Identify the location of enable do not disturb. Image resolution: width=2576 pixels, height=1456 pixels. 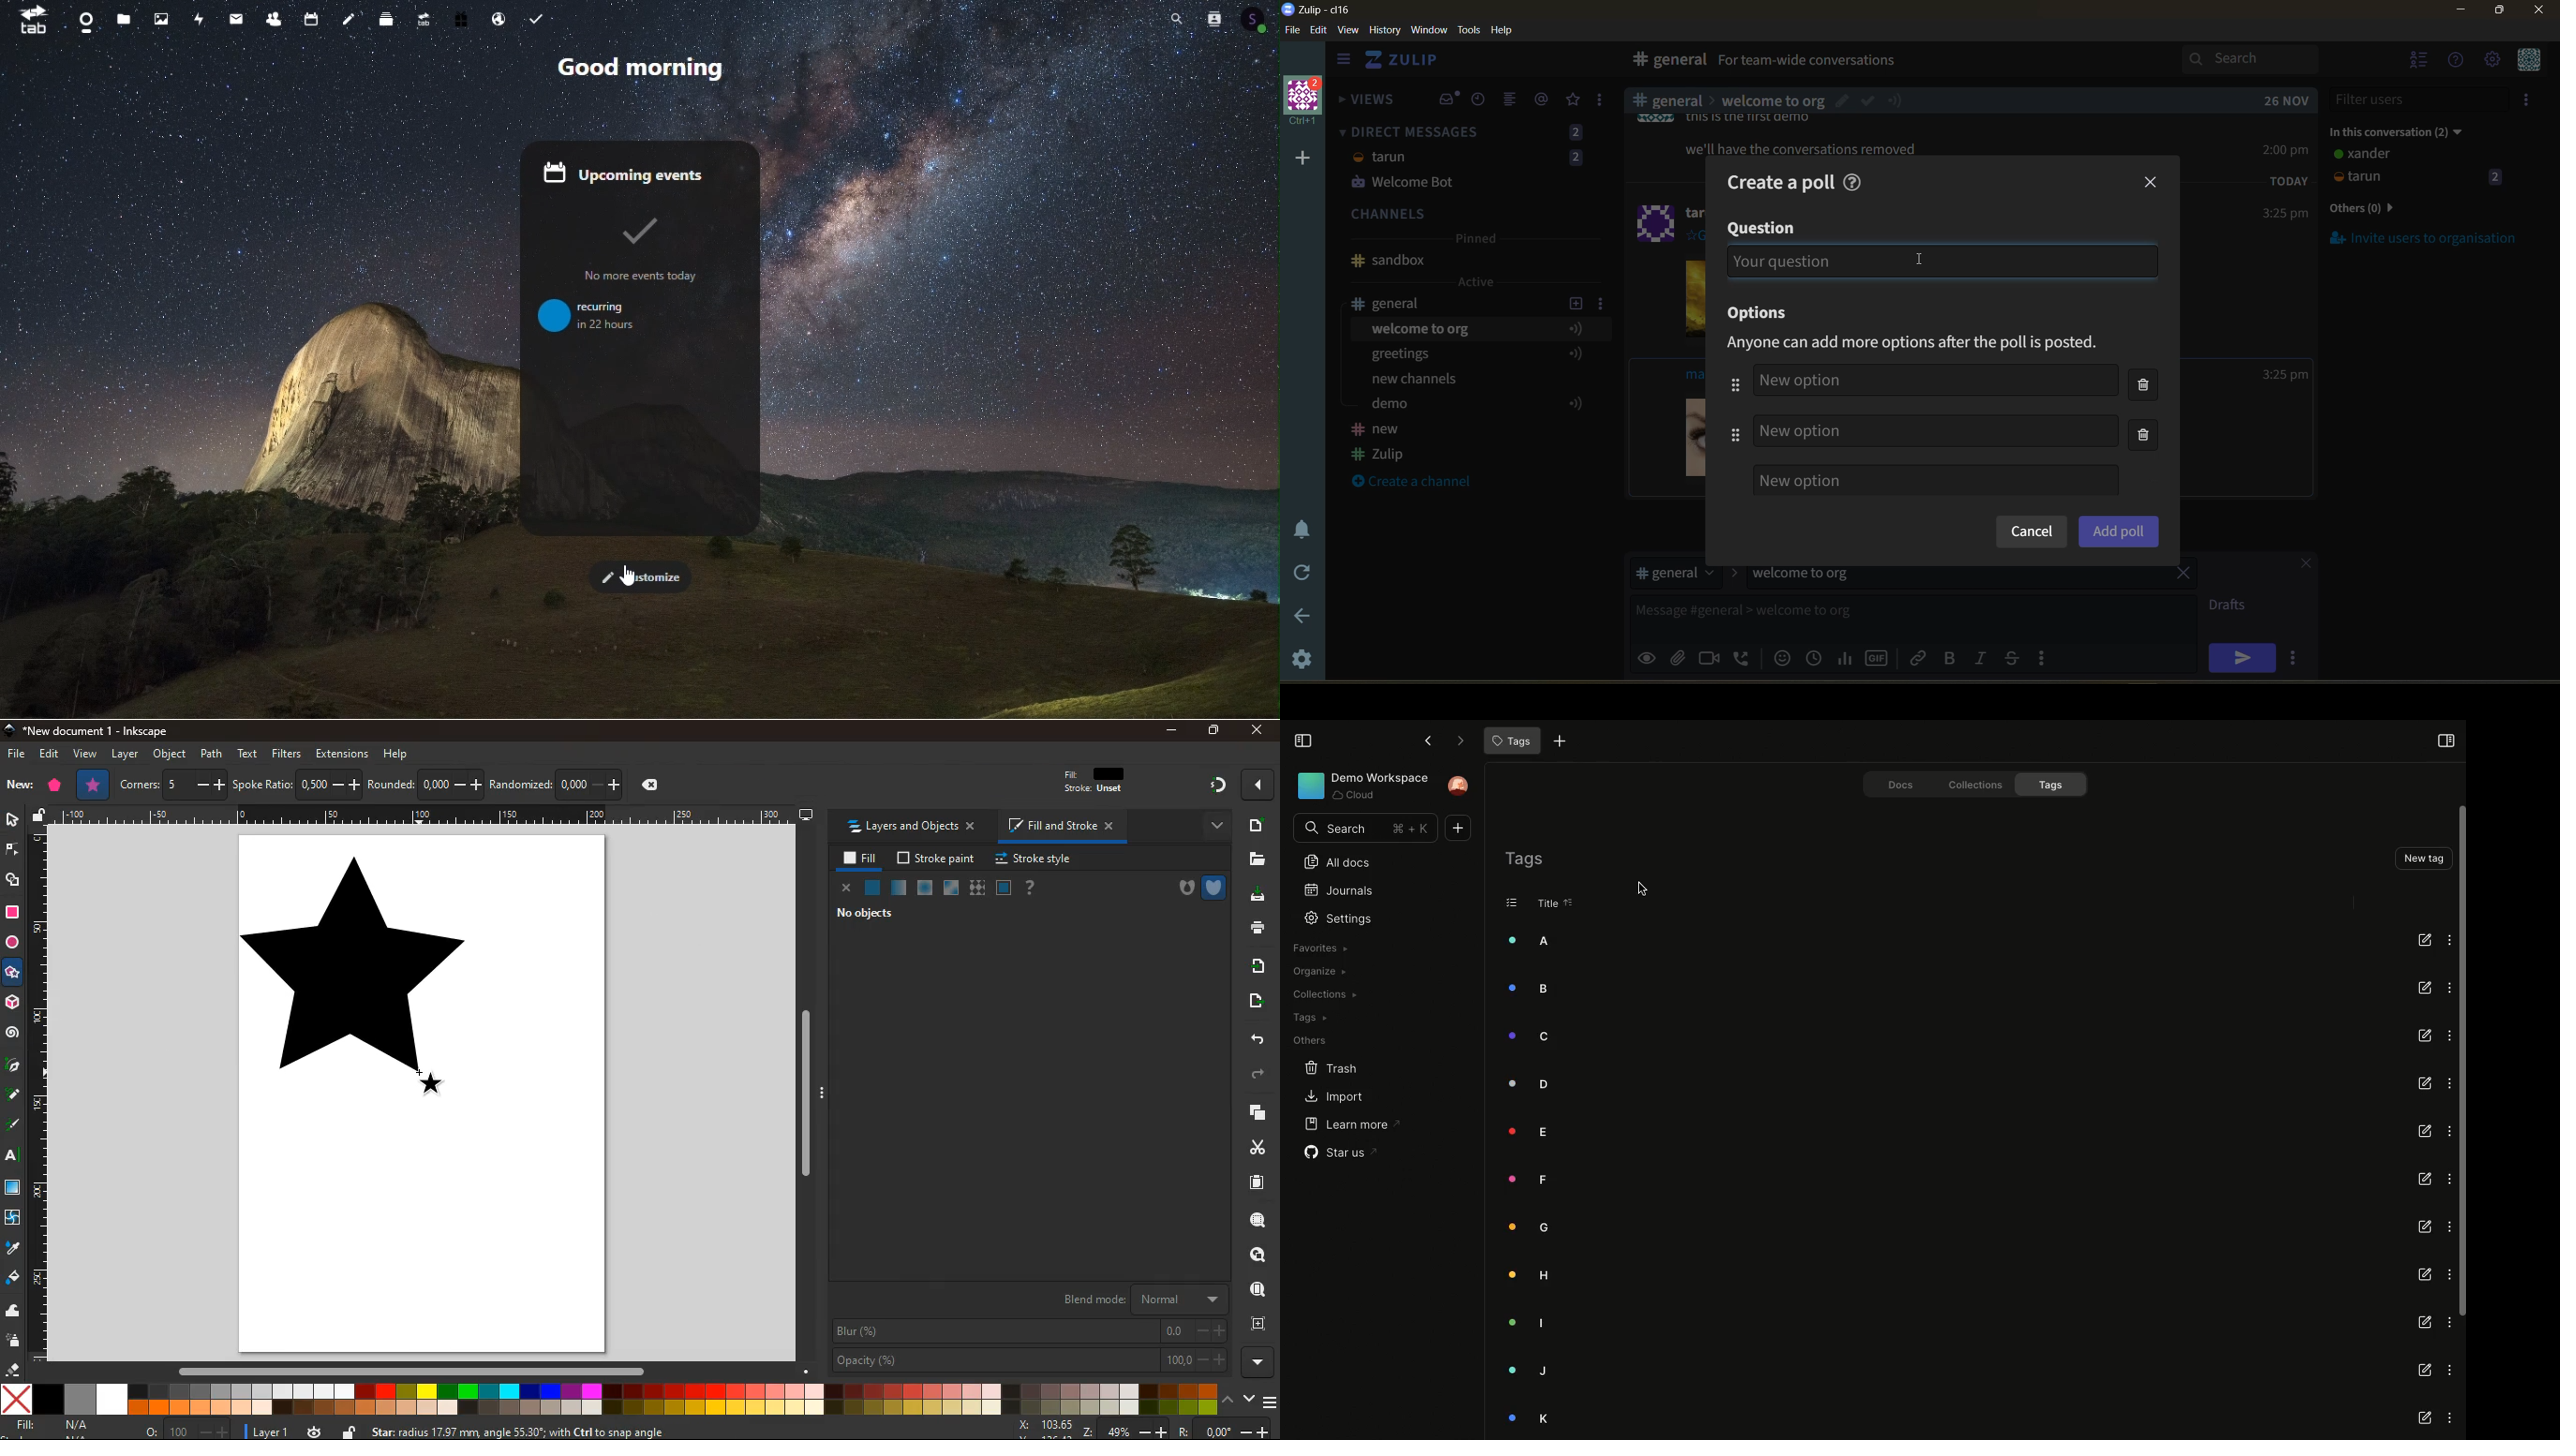
(1299, 527).